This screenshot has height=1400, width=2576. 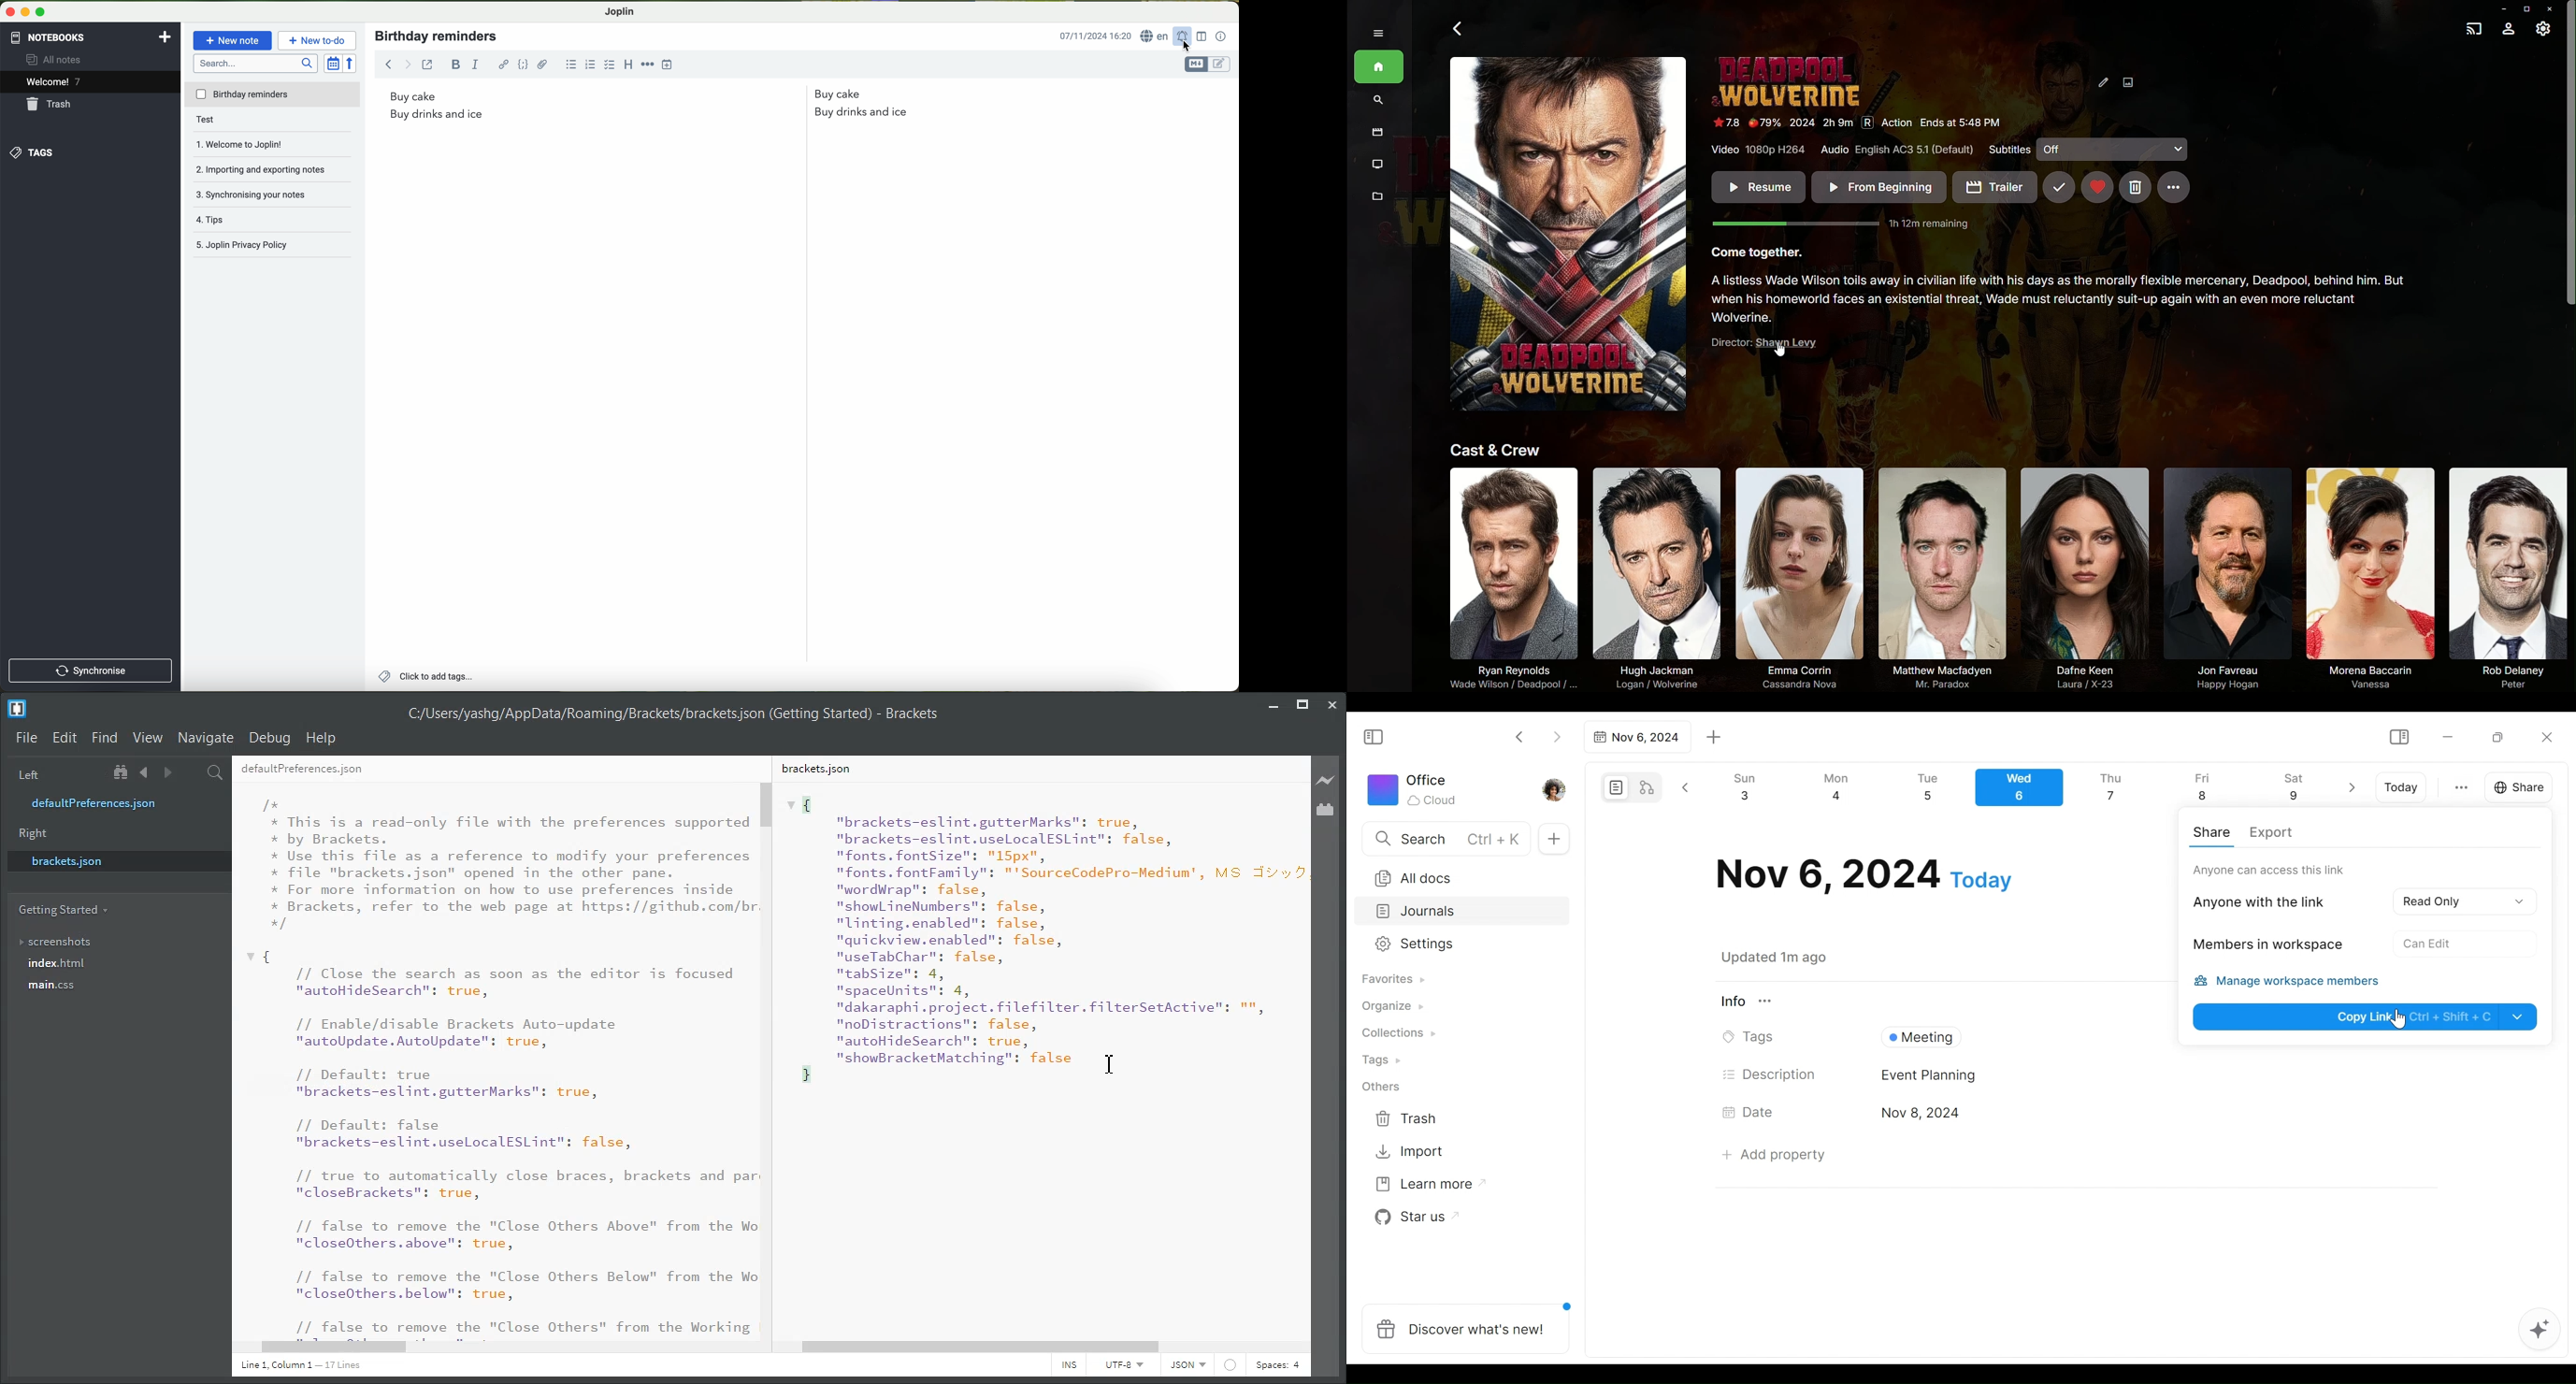 What do you see at coordinates (302, 770) in the screenshot?
I see `defaultPreferences.json` at bounding box center [302, 770].